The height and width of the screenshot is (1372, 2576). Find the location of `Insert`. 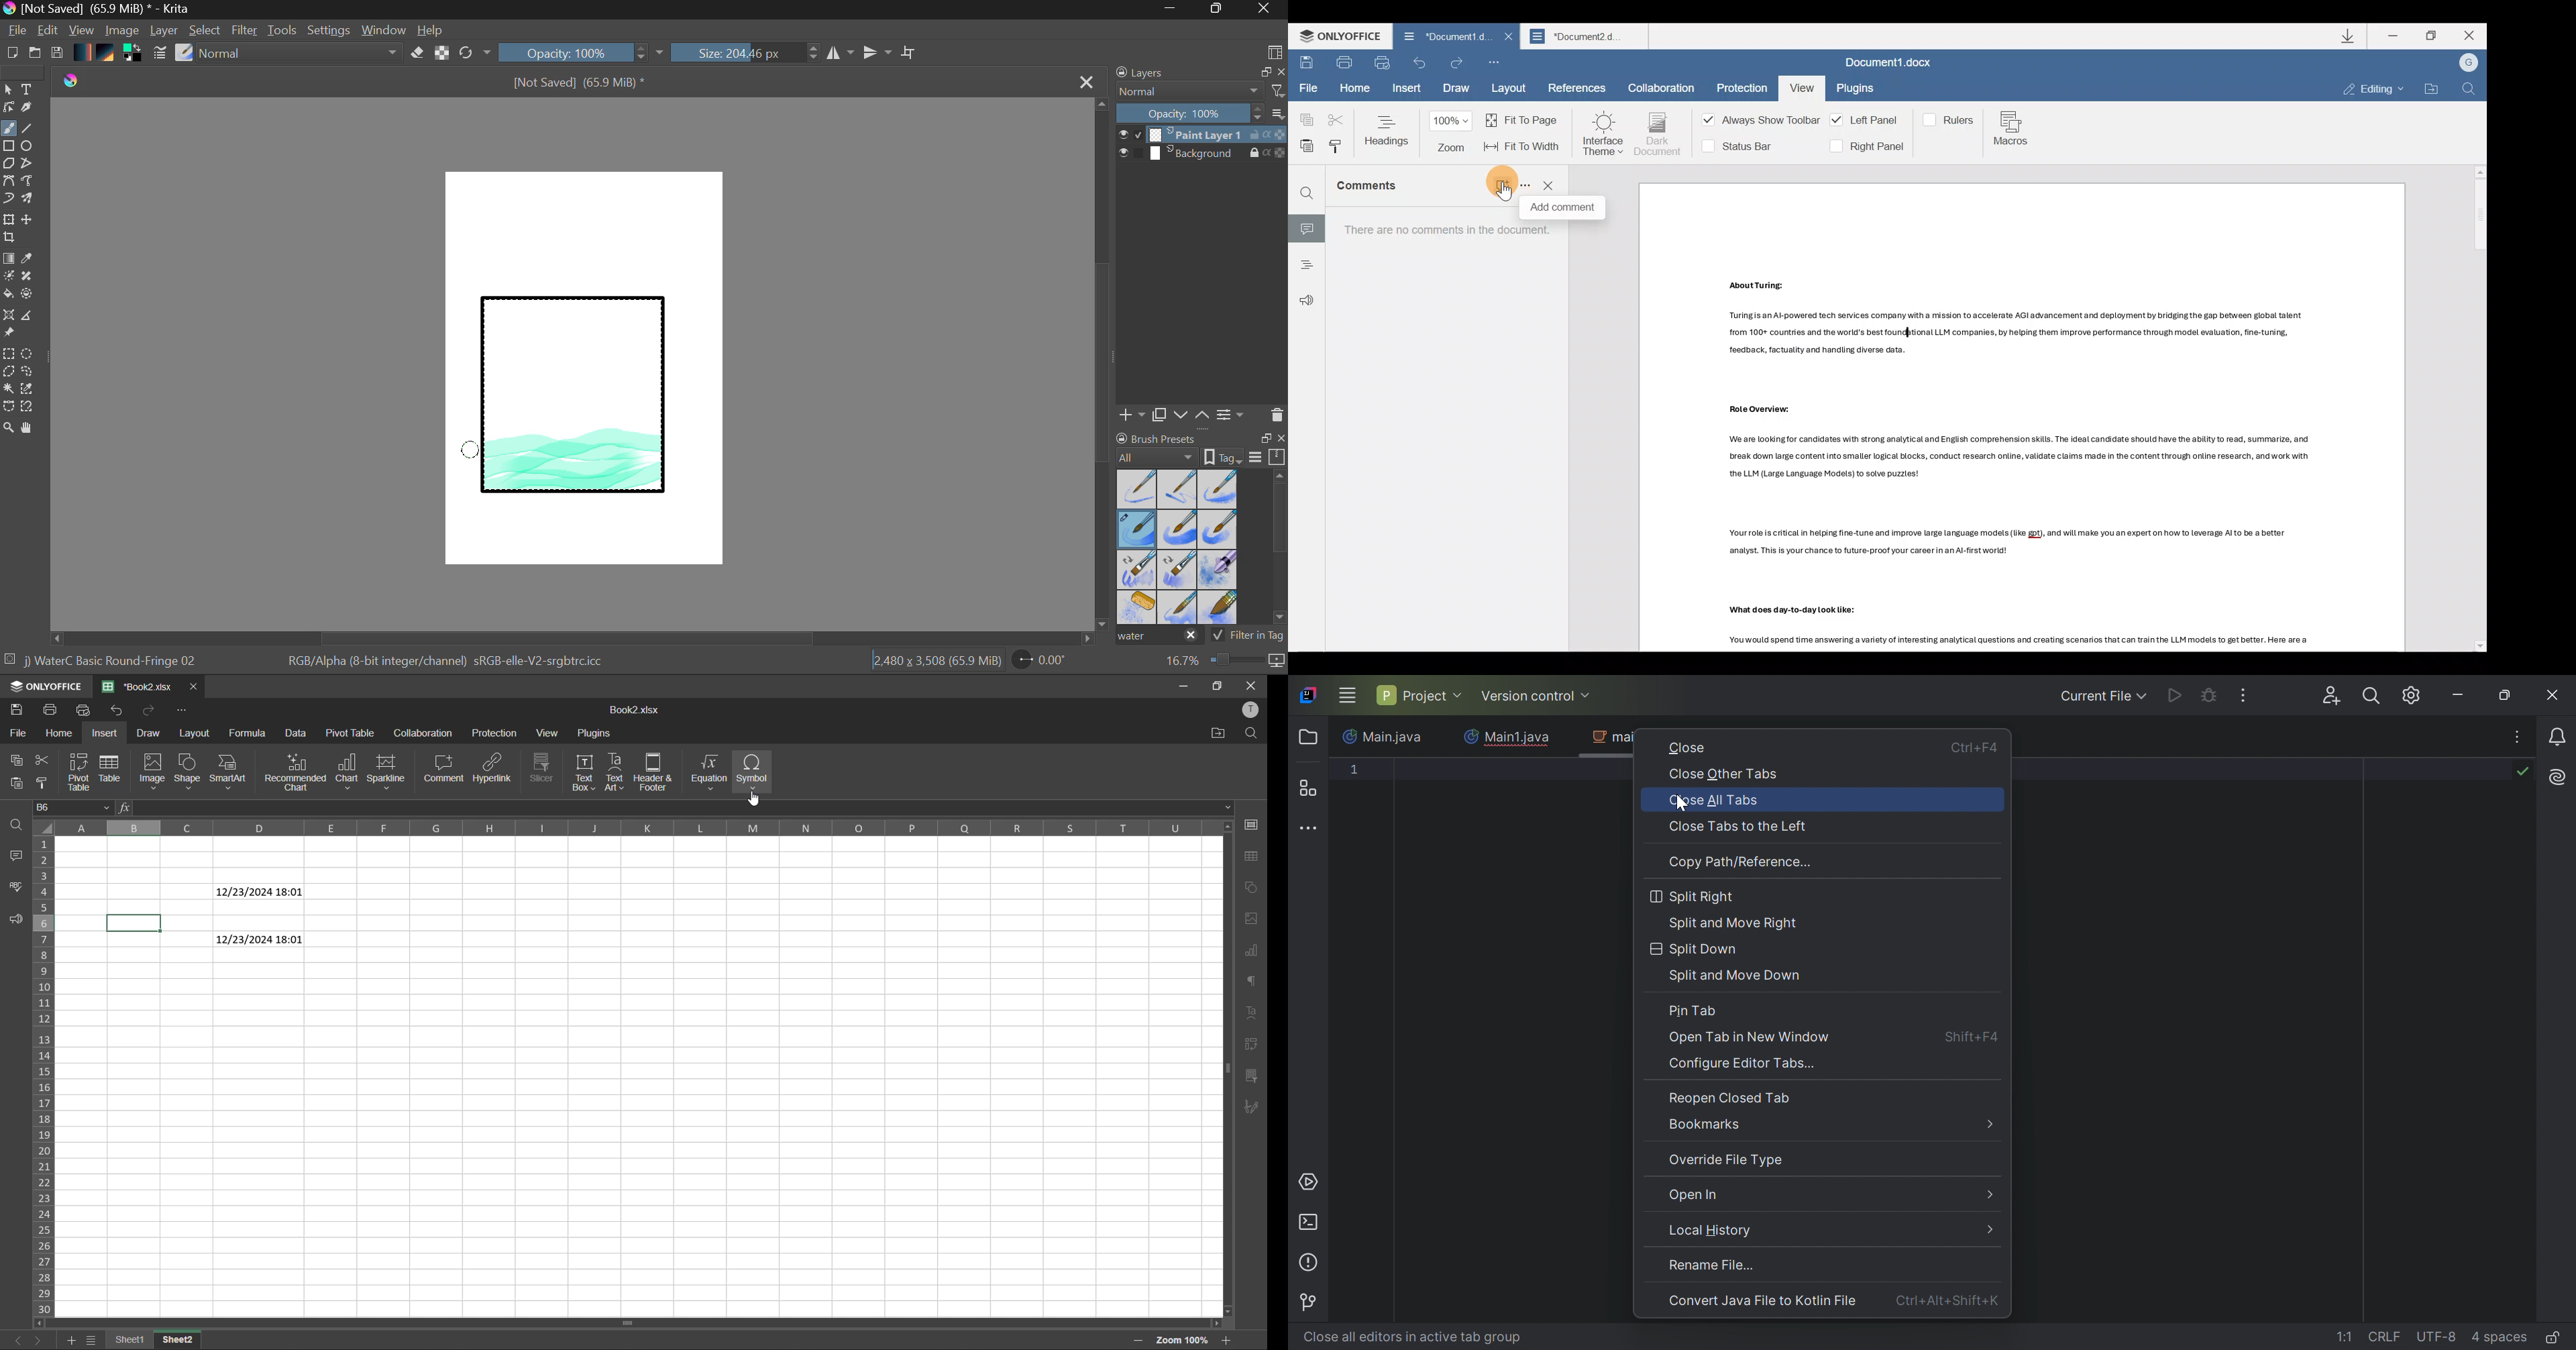

Insert is located at coordinates (1405, 90).